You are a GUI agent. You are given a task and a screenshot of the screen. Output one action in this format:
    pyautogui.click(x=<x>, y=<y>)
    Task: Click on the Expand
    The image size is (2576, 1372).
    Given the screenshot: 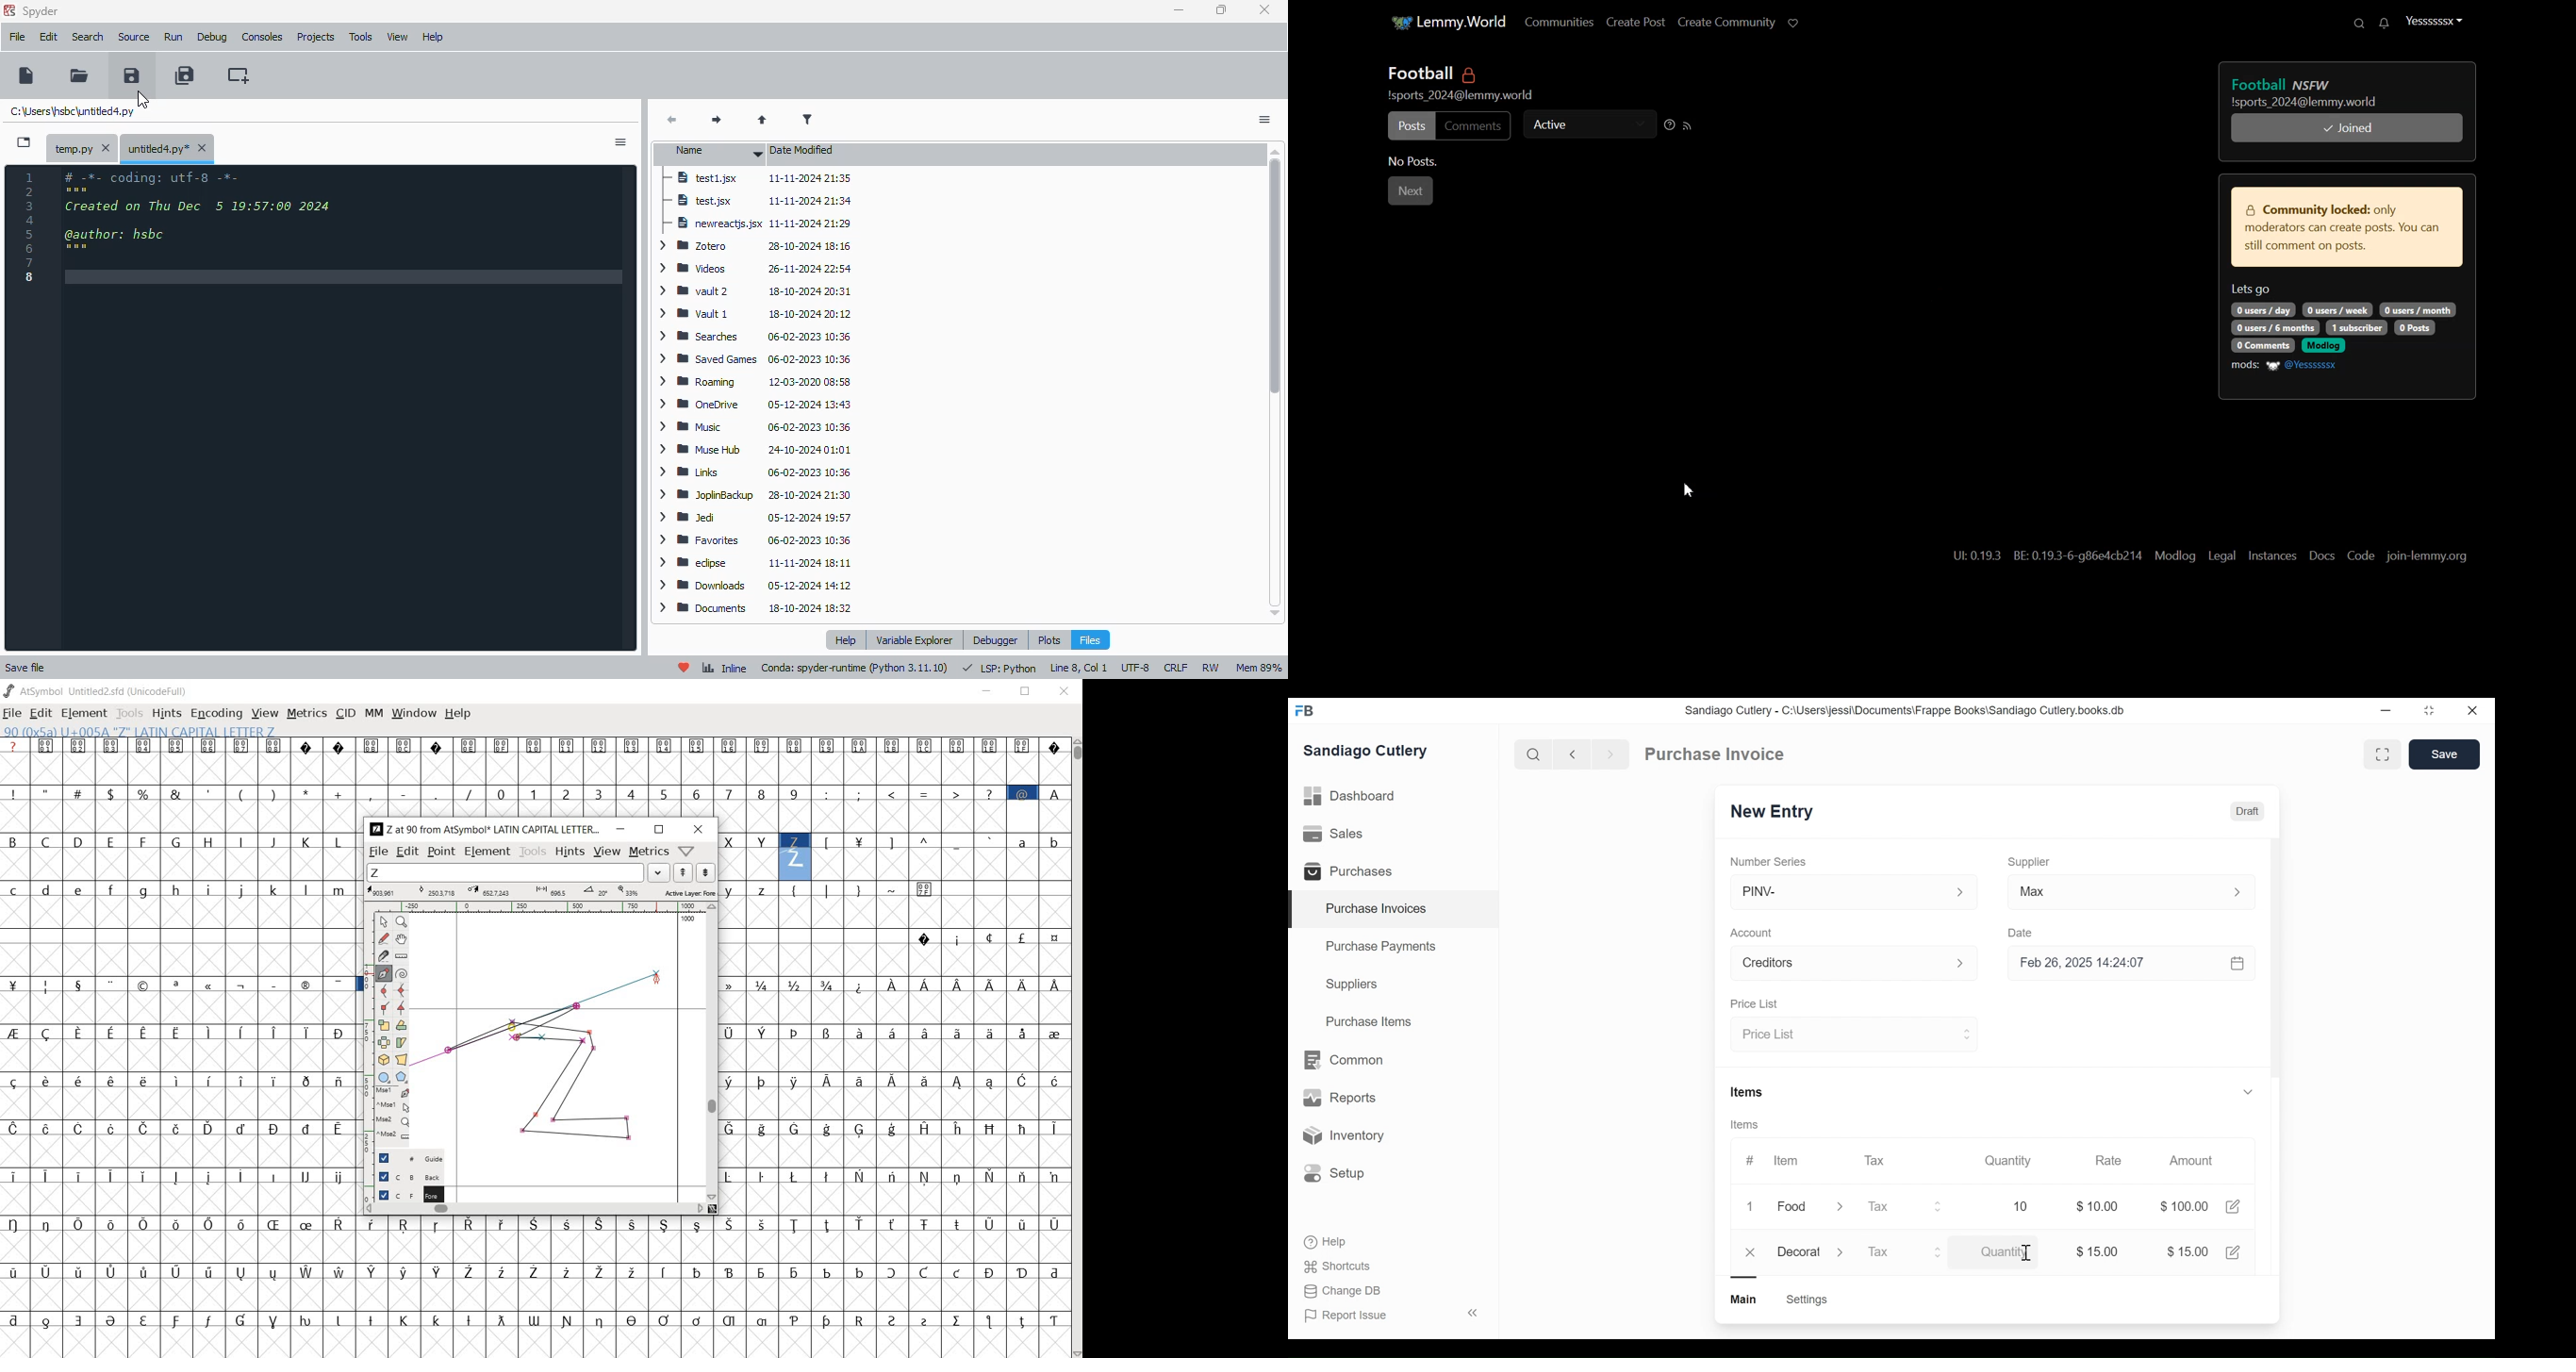 What is the action you would take?
    pyautogui.click(x=1940, y=1252)
    